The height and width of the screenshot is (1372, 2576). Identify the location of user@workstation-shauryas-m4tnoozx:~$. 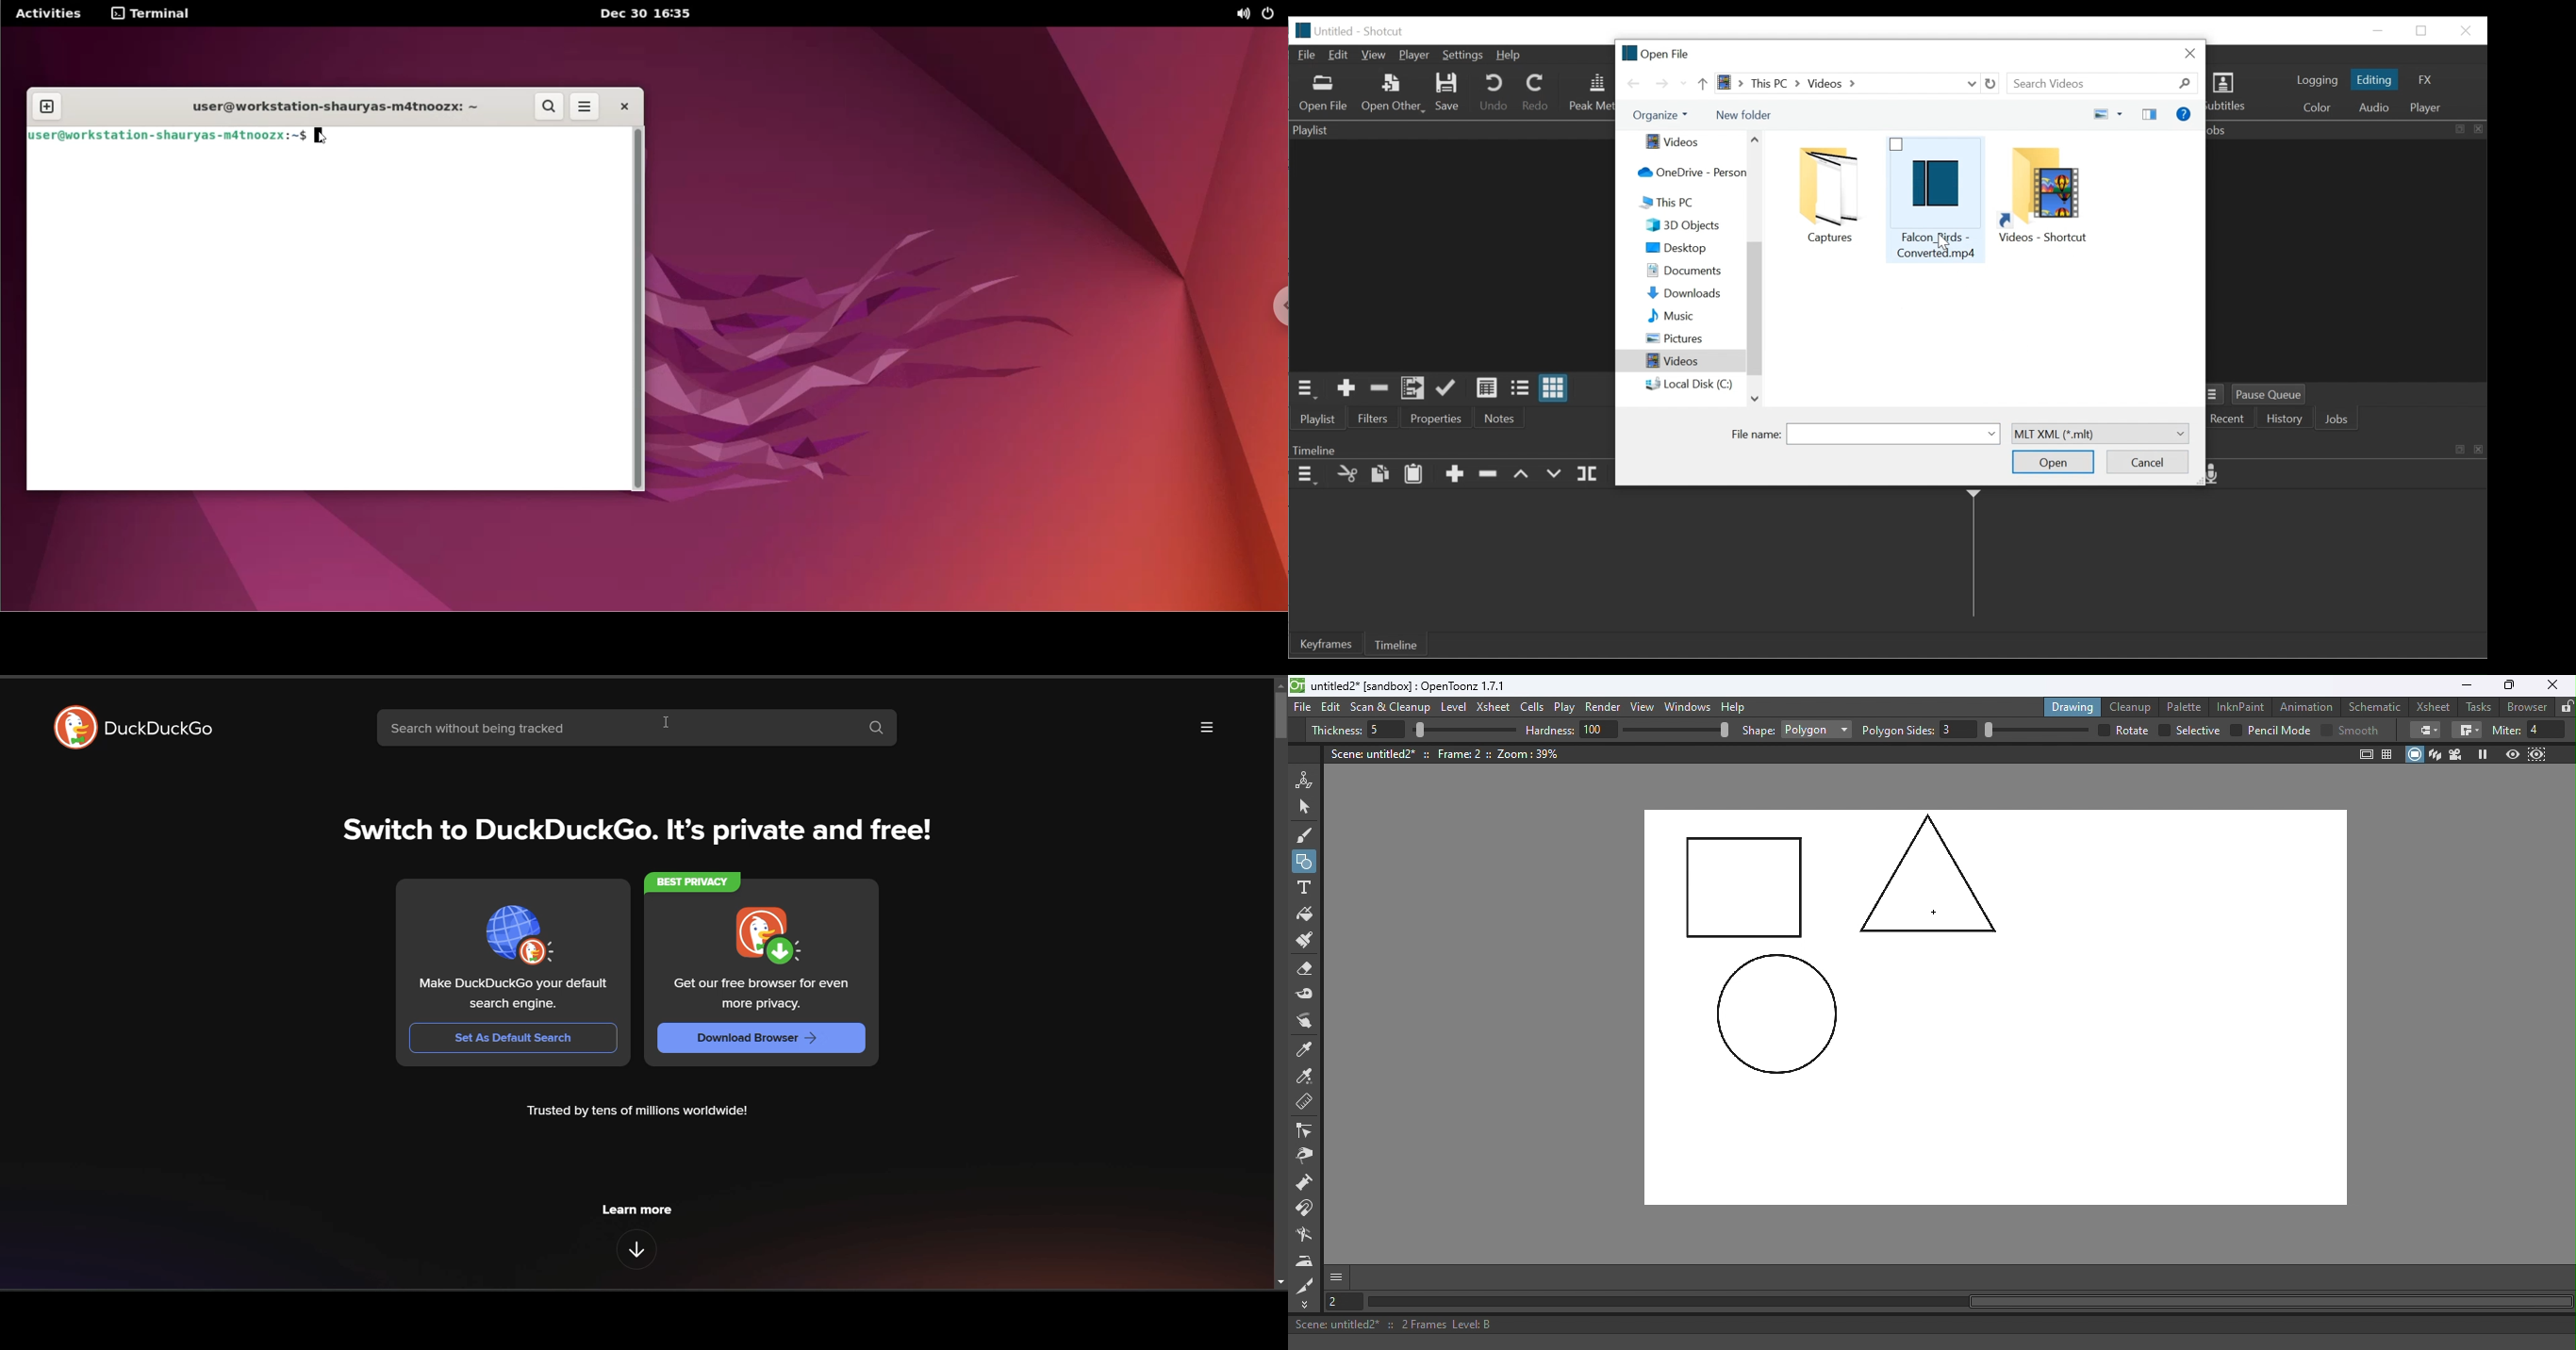
(167, 139).